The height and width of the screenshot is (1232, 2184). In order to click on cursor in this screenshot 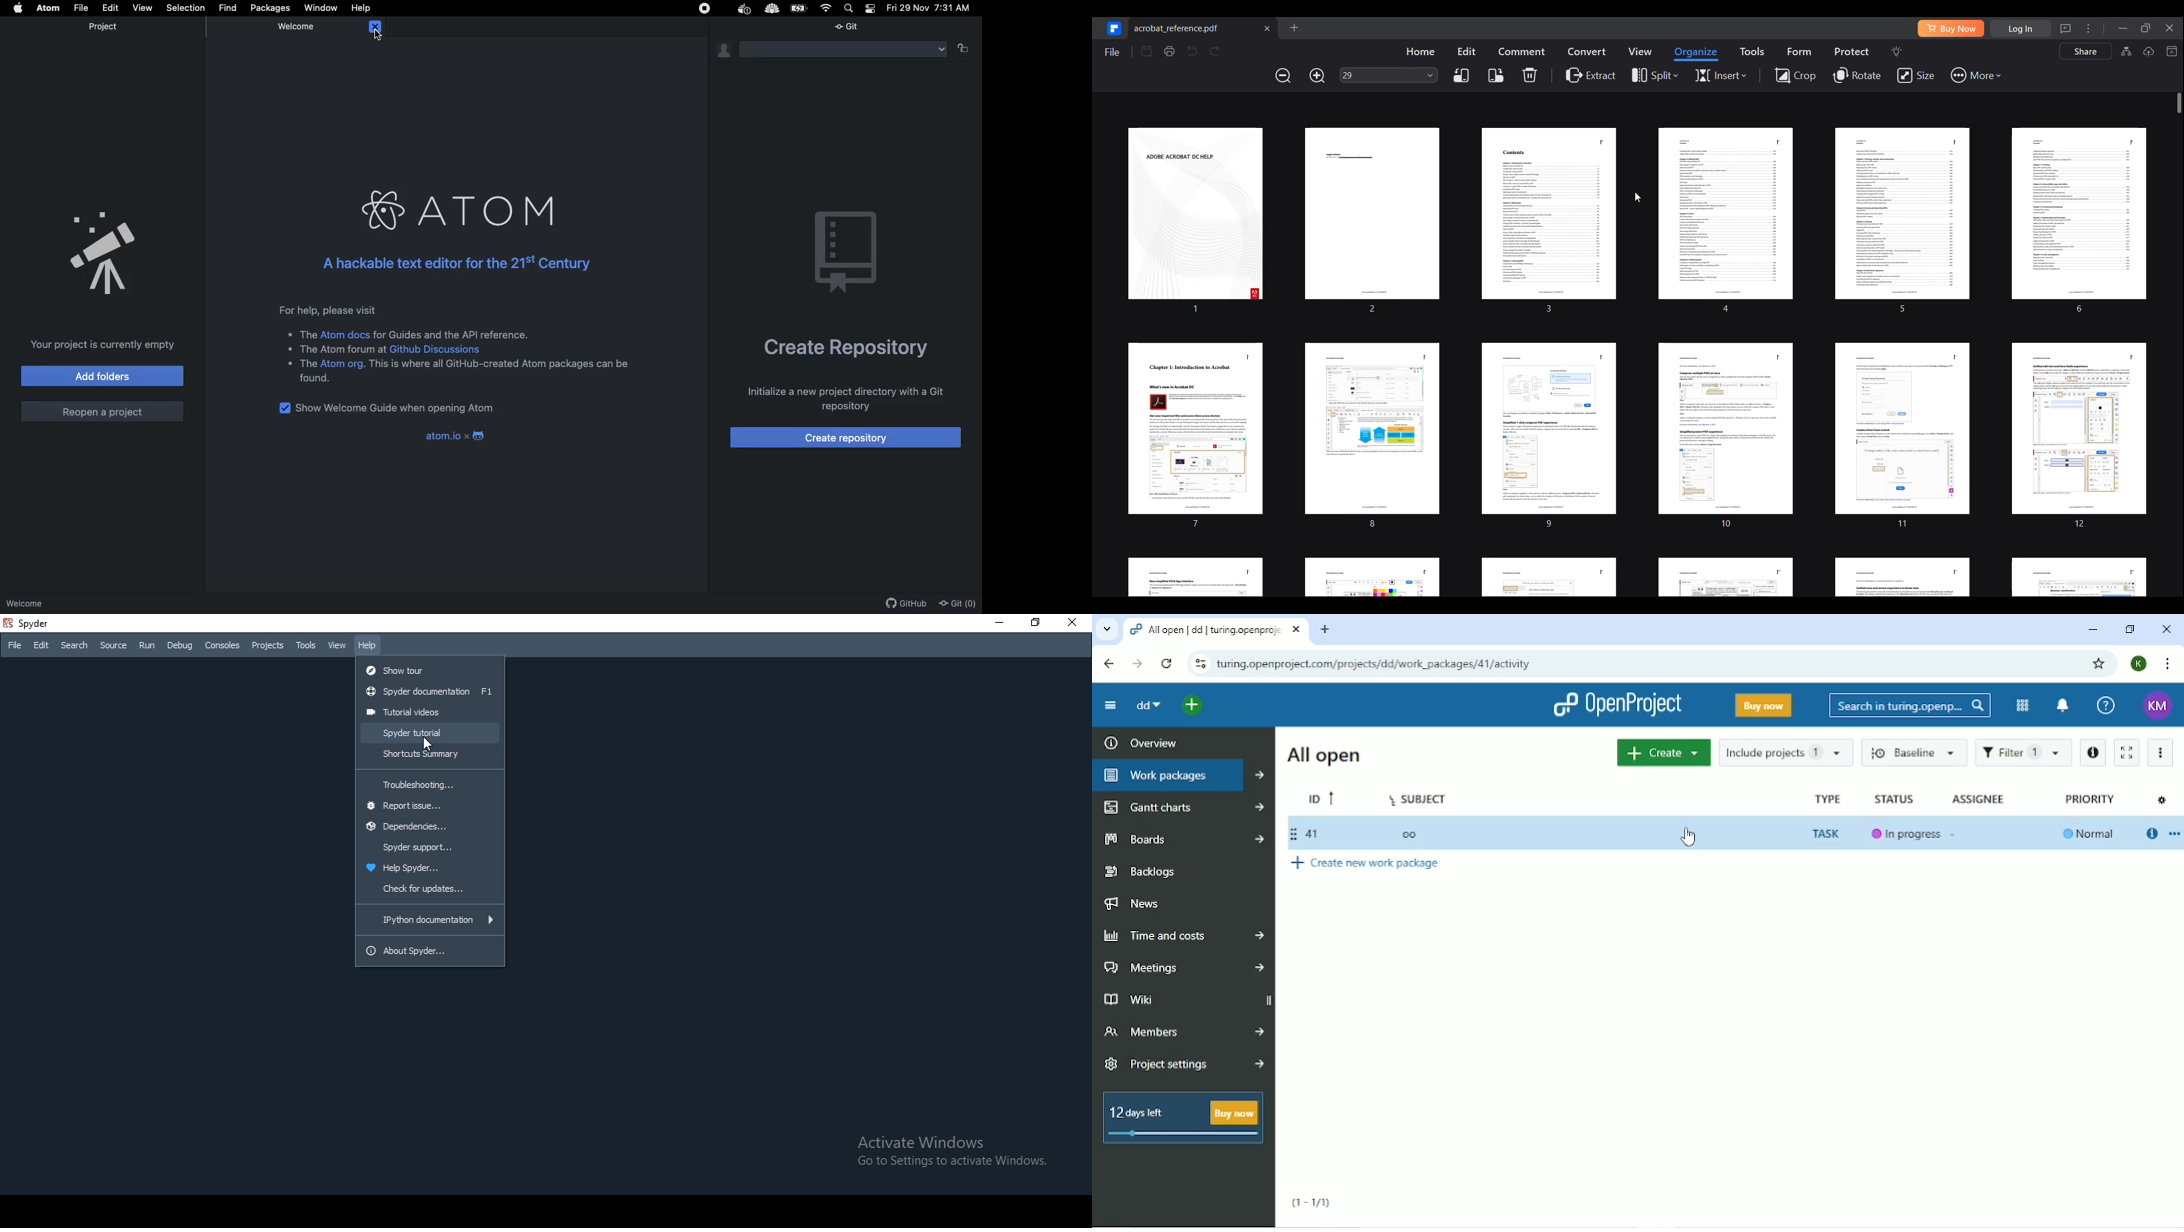, I will do `click(376, 36)`.